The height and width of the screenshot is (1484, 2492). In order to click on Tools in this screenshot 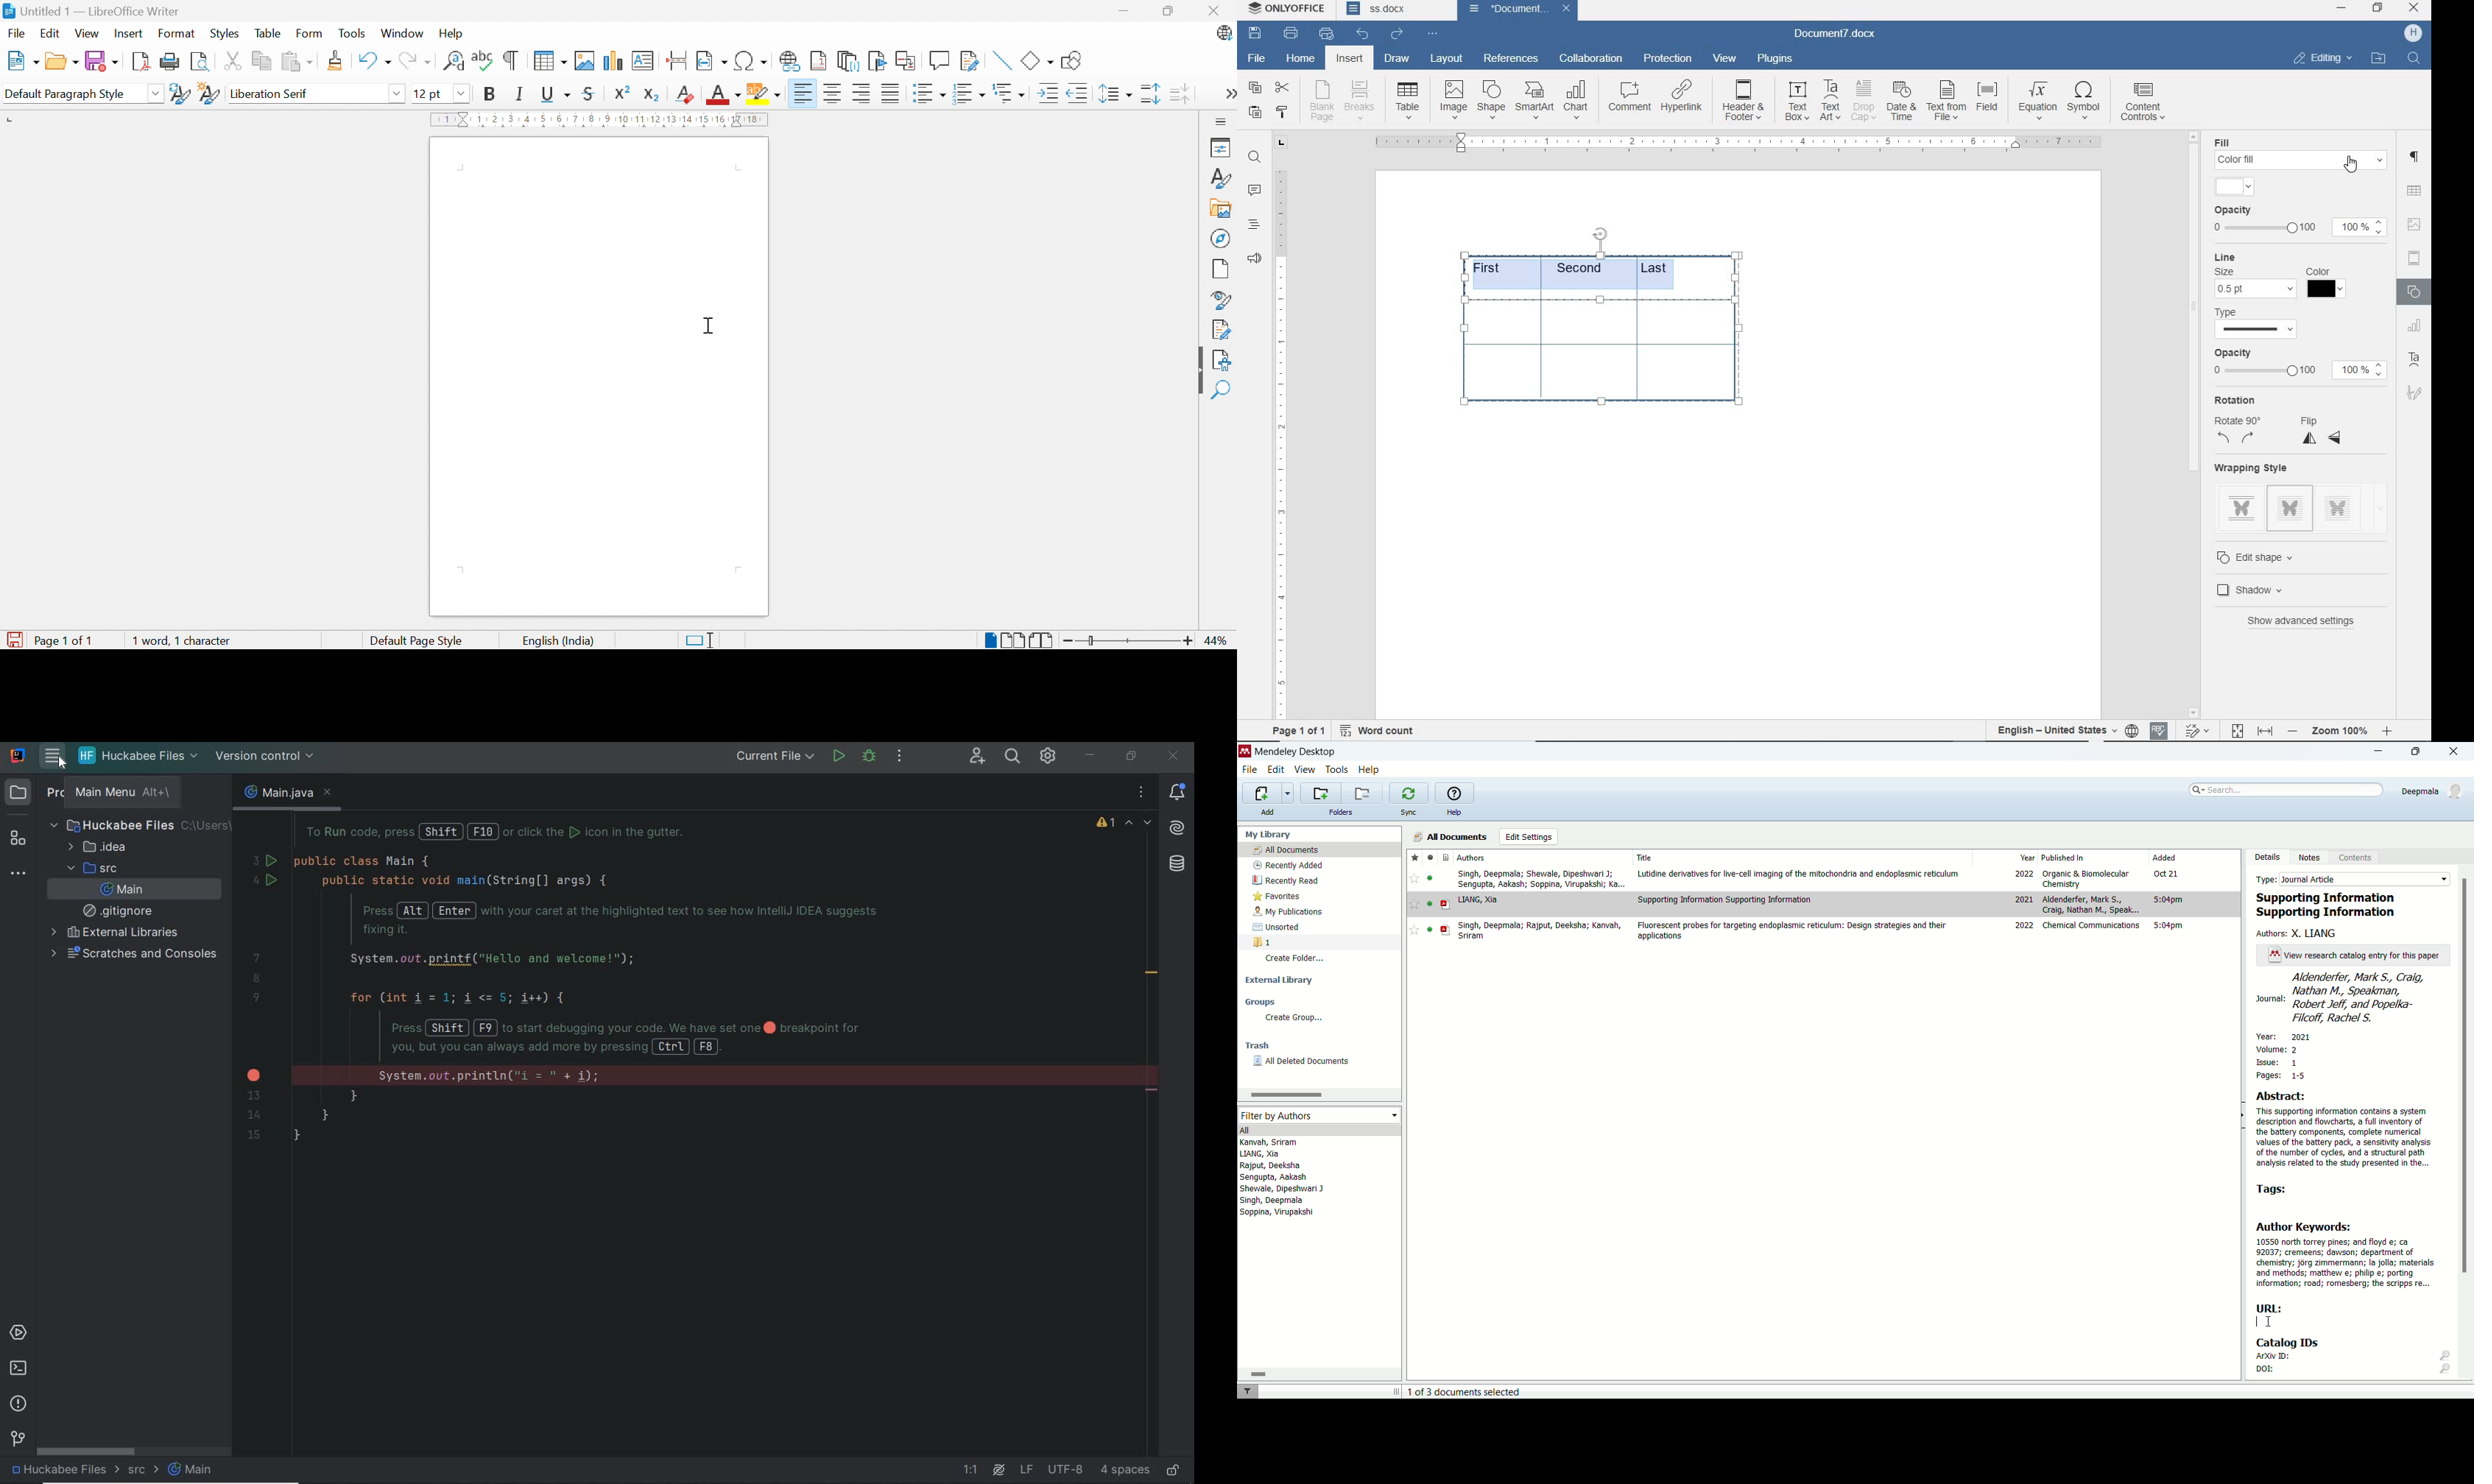, I will do `click(352, 33)`.